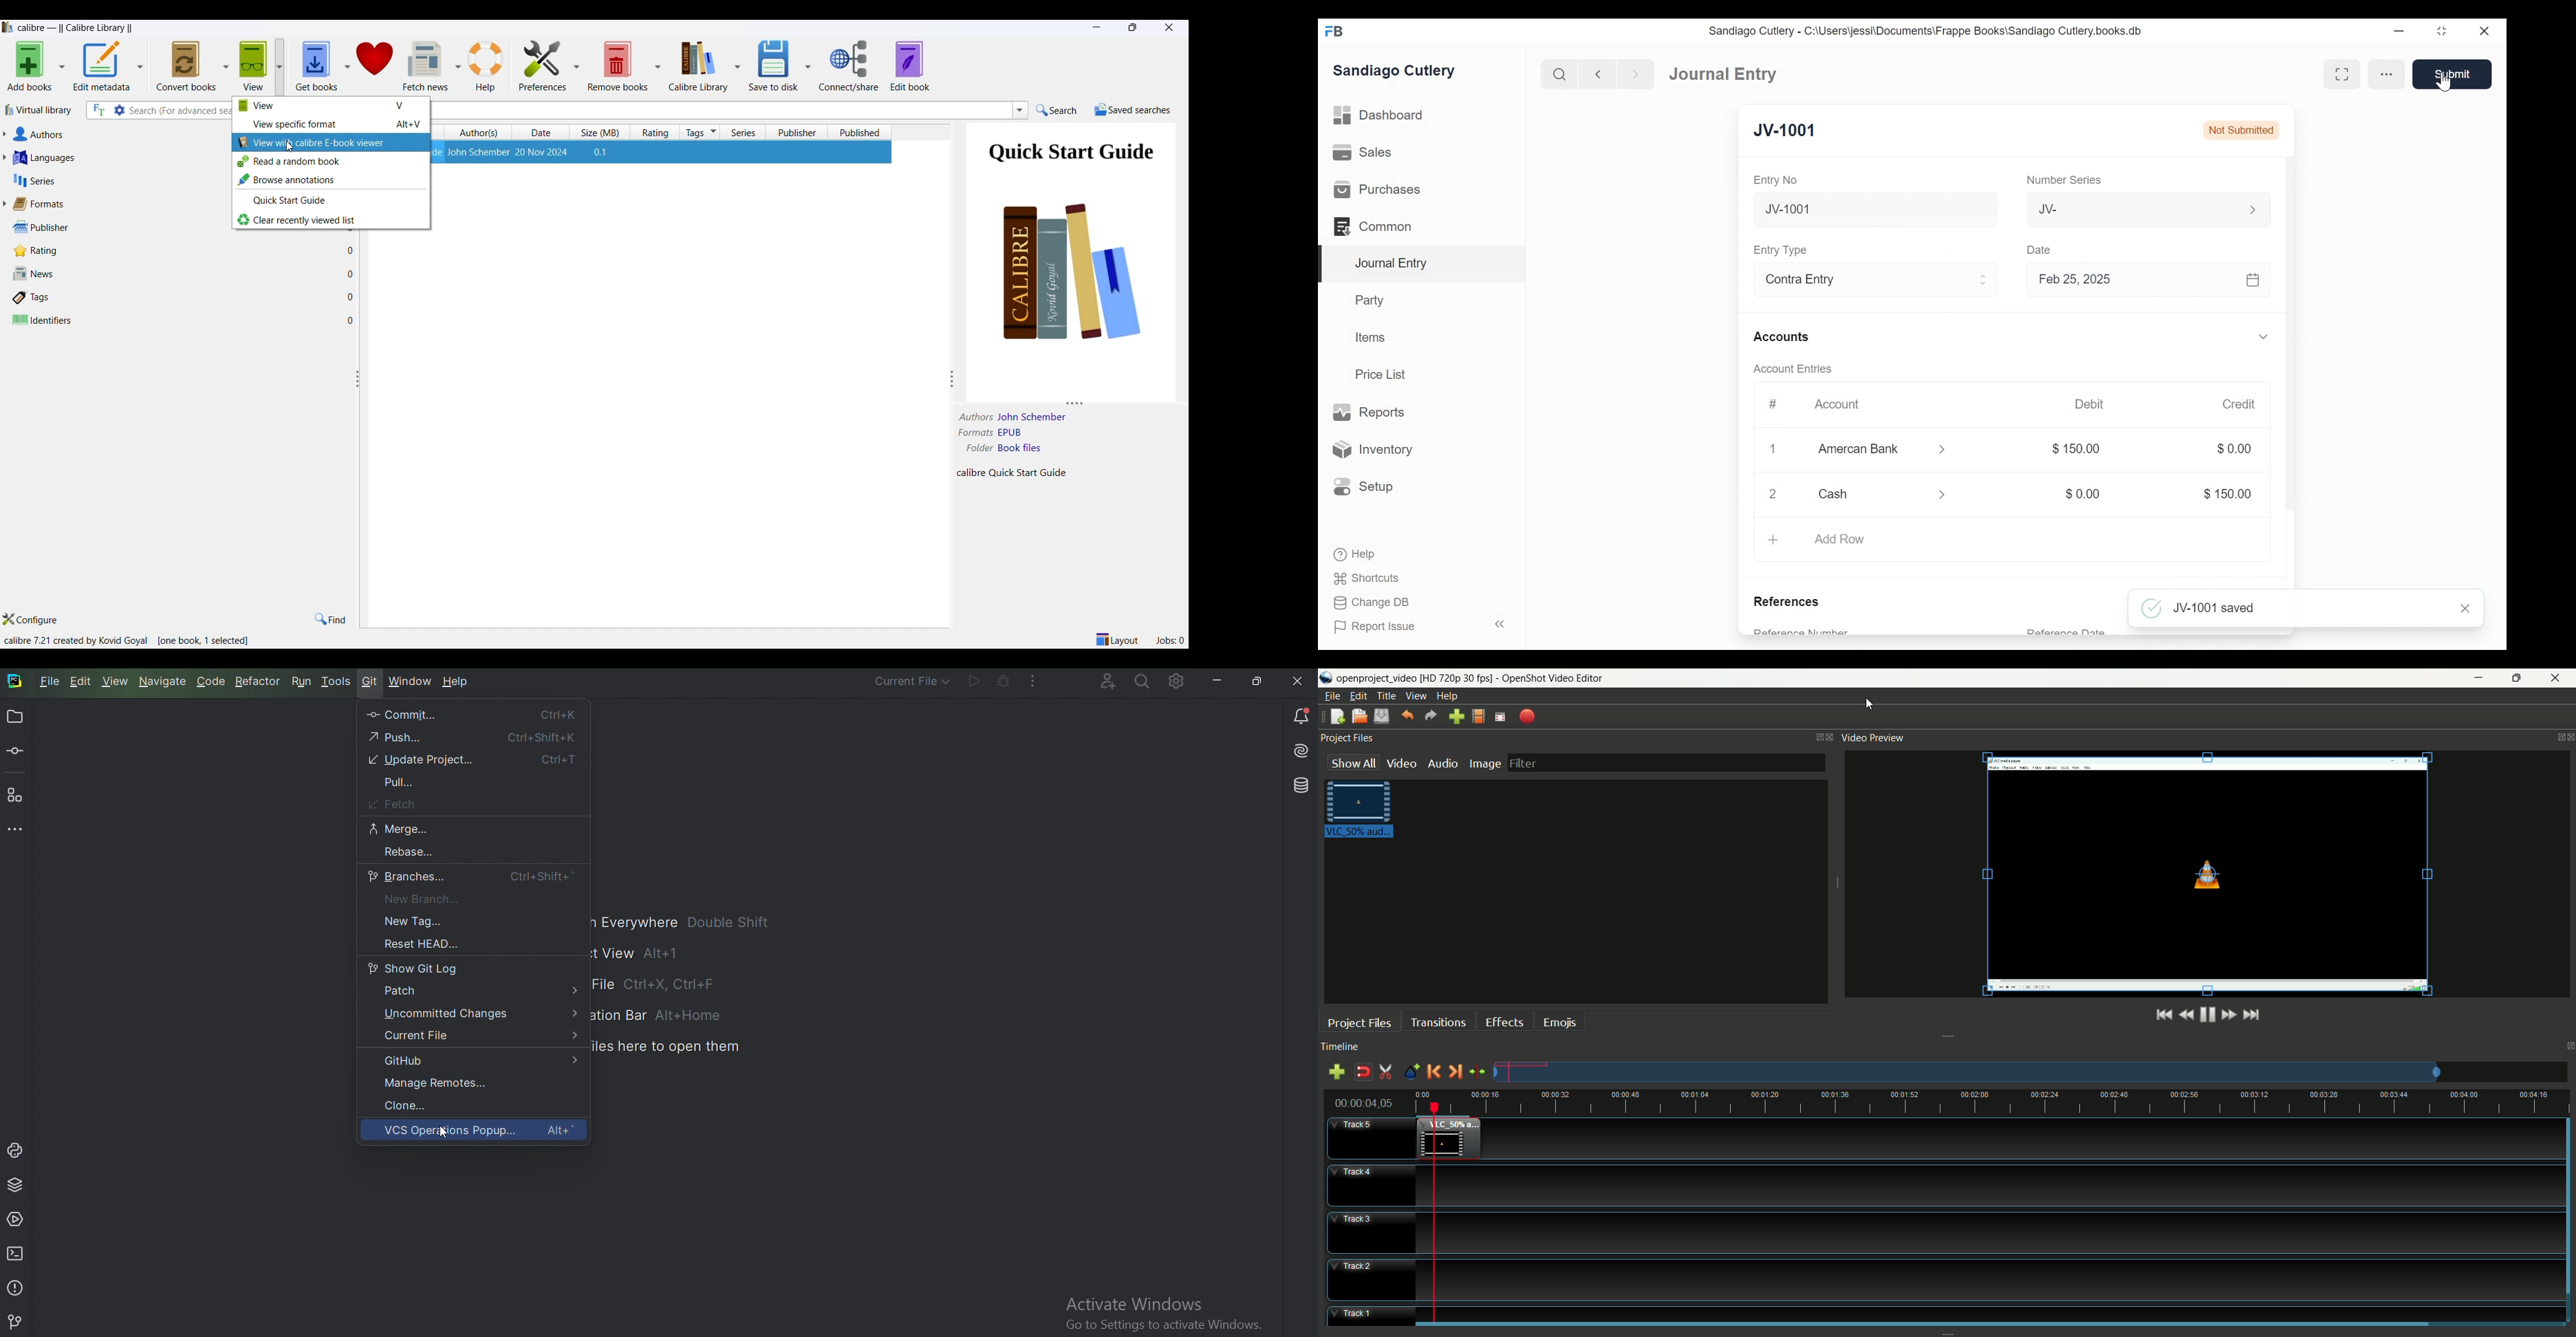  Describe the element at coordinates (2443, 30) in the screenshot. I see `Restore` at that location.